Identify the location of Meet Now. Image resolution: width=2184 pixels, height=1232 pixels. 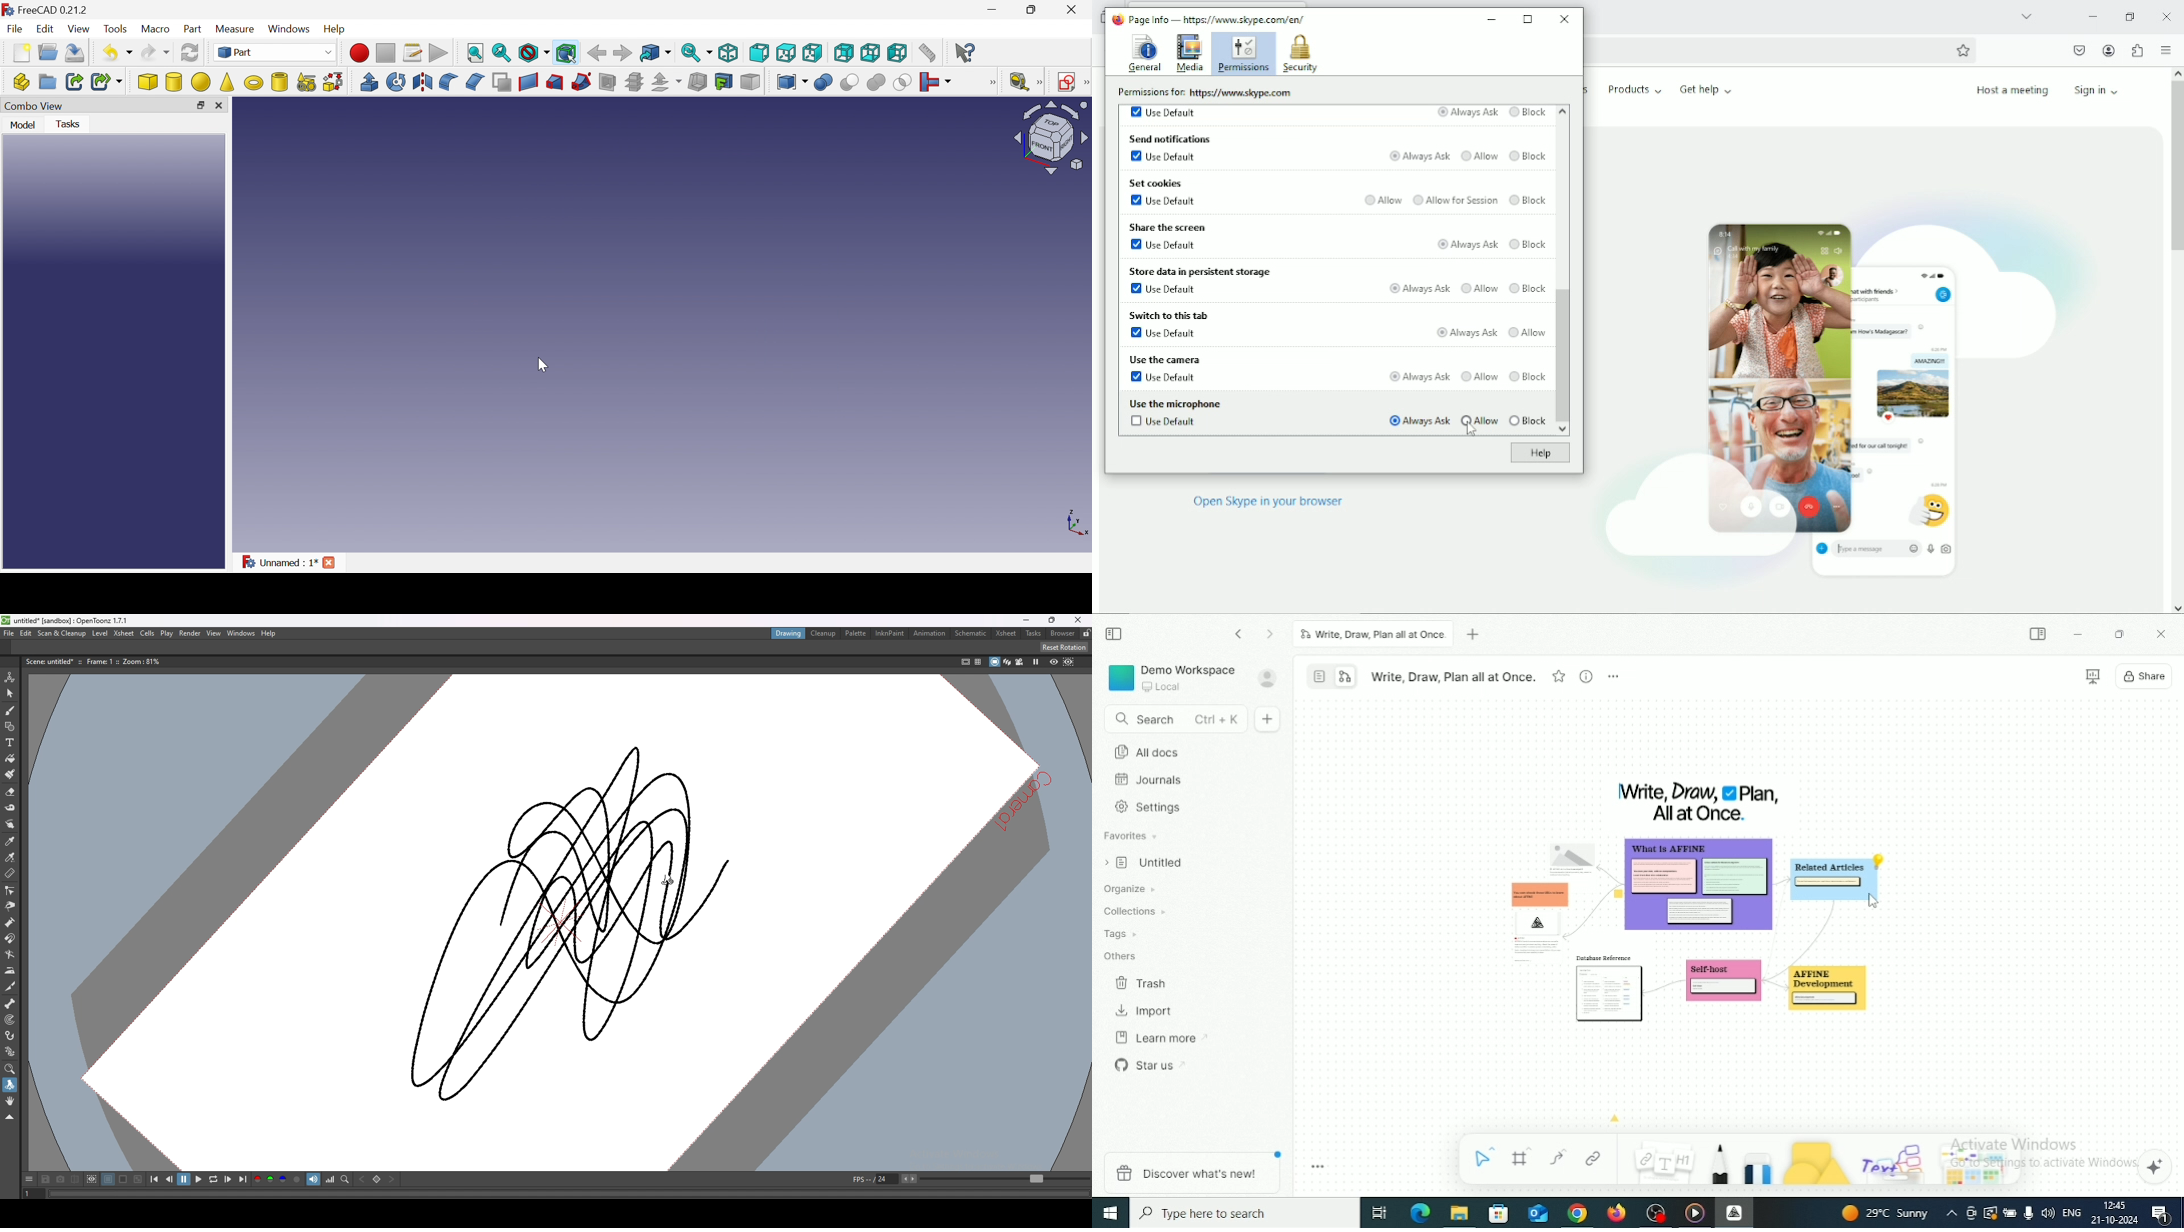
(1972, 1213).